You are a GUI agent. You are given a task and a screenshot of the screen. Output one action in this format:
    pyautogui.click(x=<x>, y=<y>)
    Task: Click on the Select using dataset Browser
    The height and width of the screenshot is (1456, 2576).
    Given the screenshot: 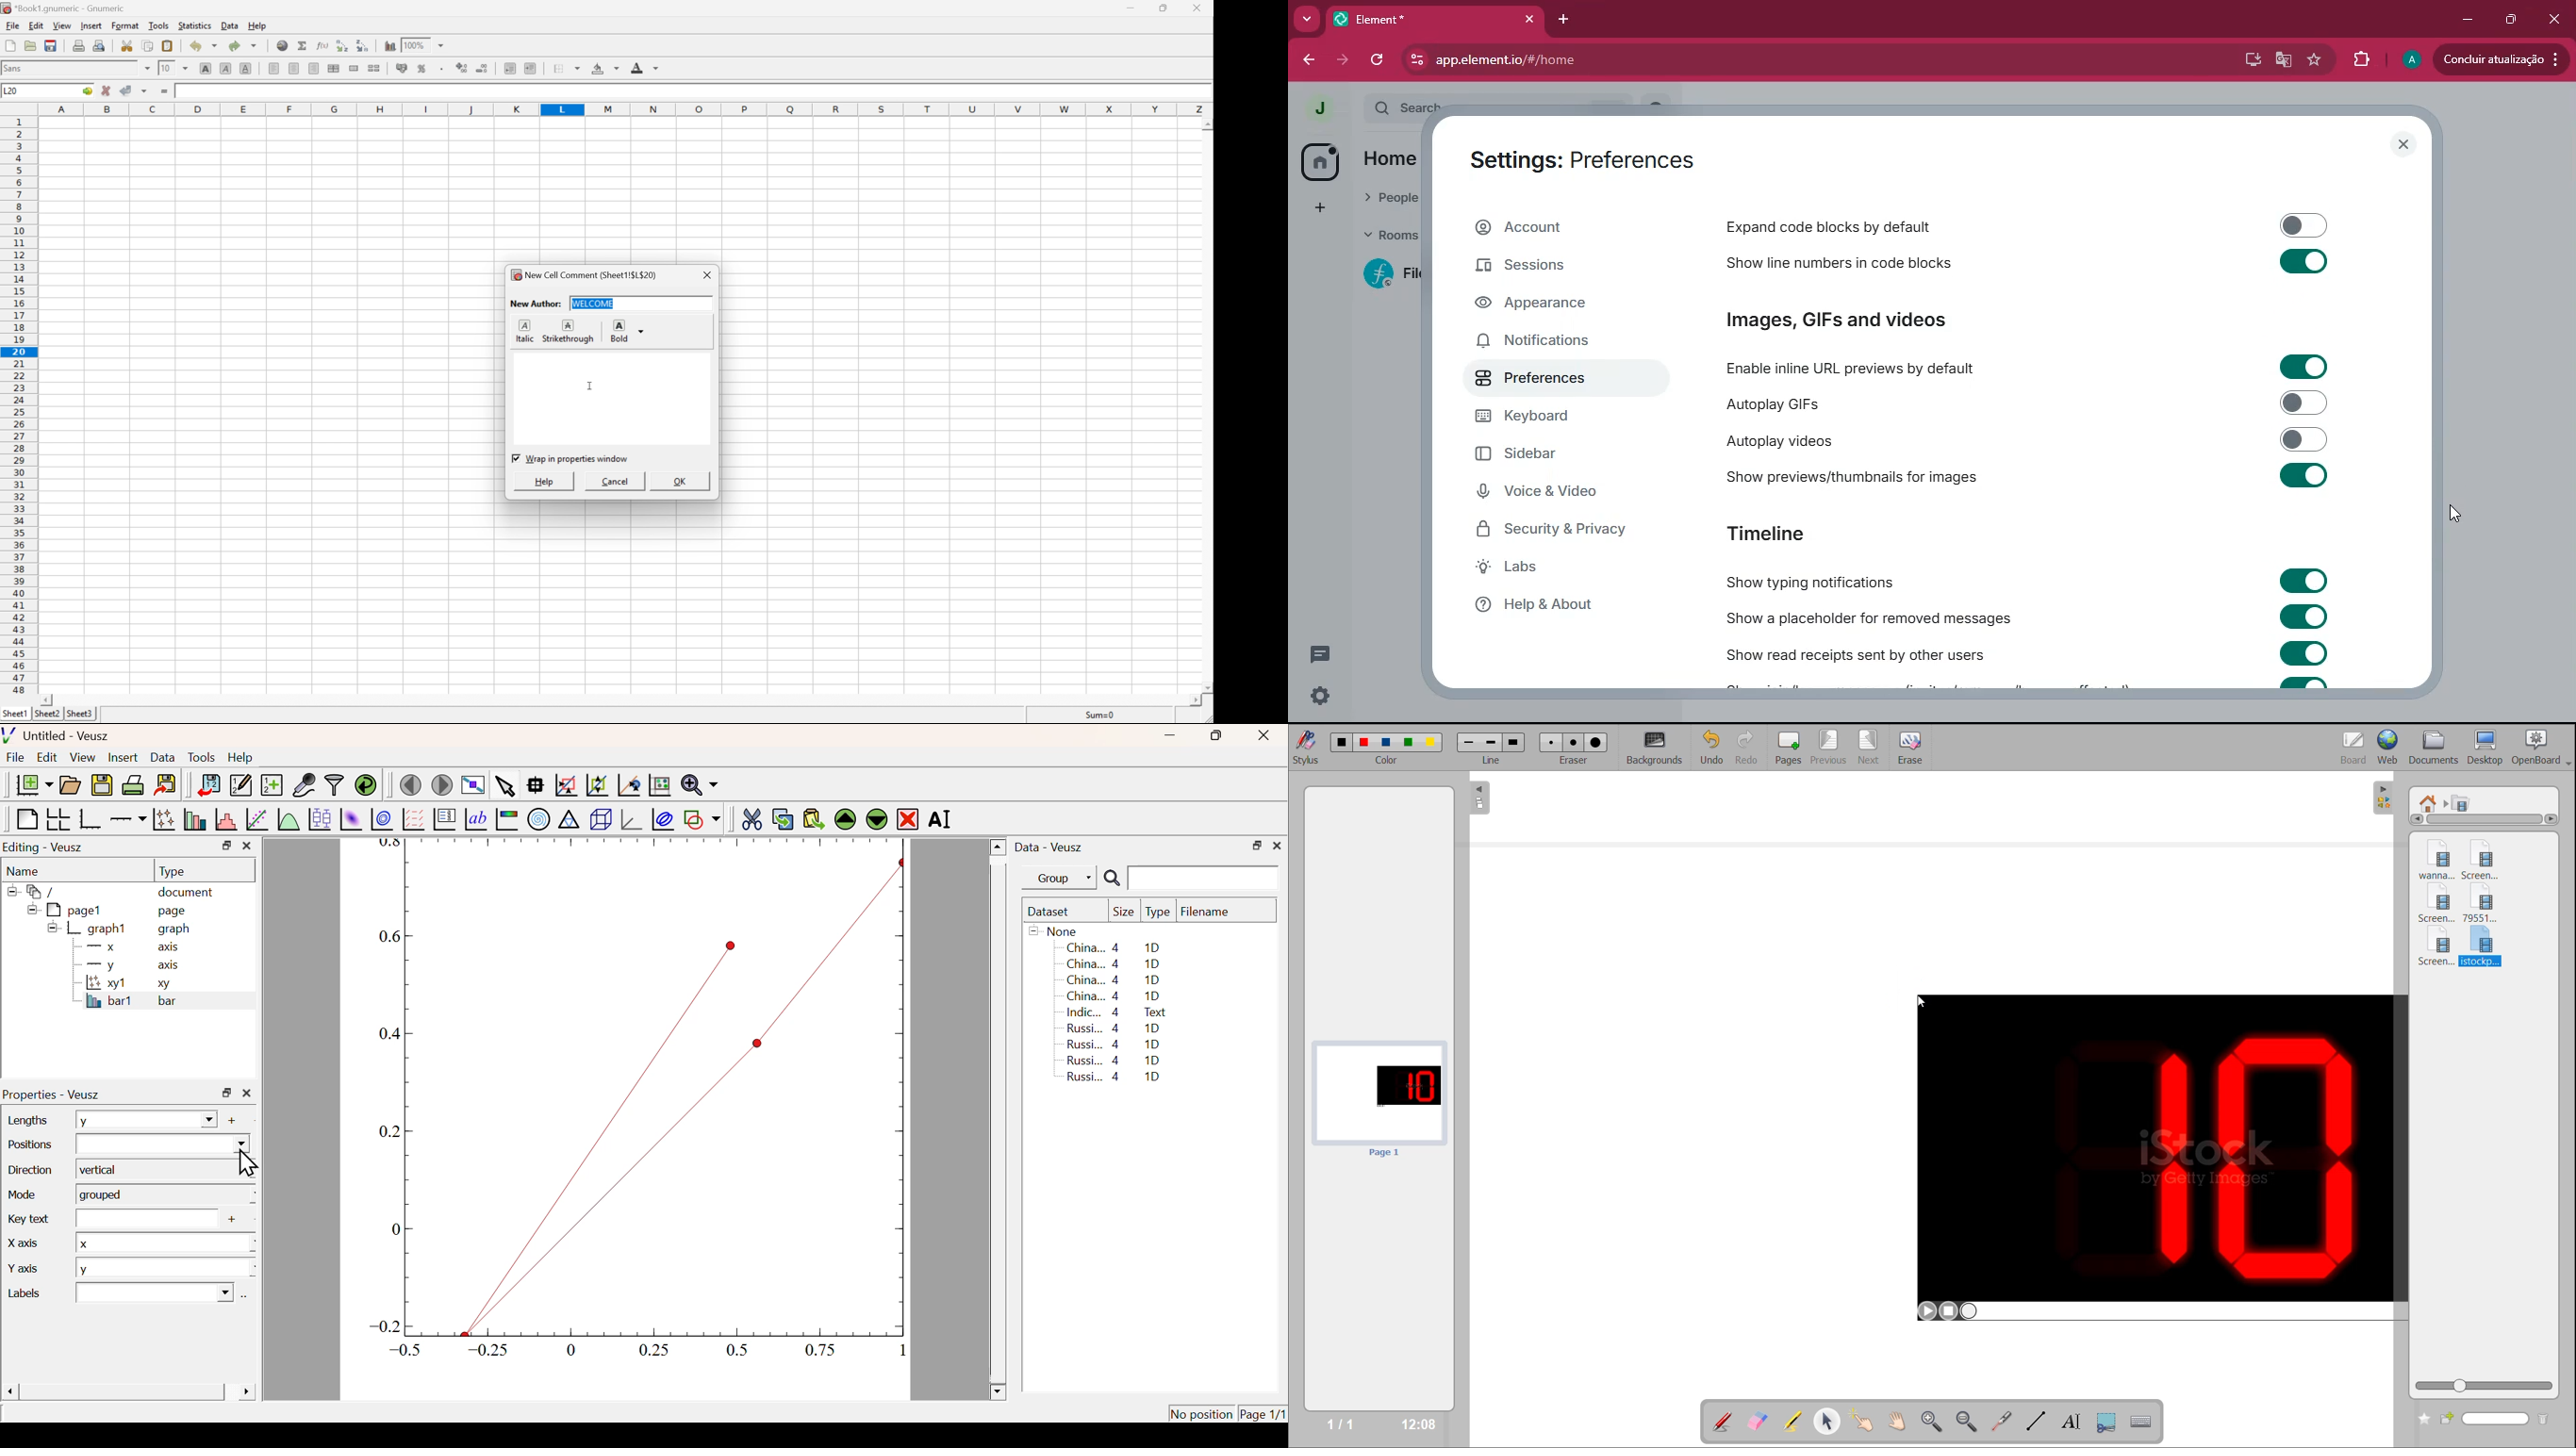 What is the action you would take?
    pyautogui.click(x=246, y=1298)
    